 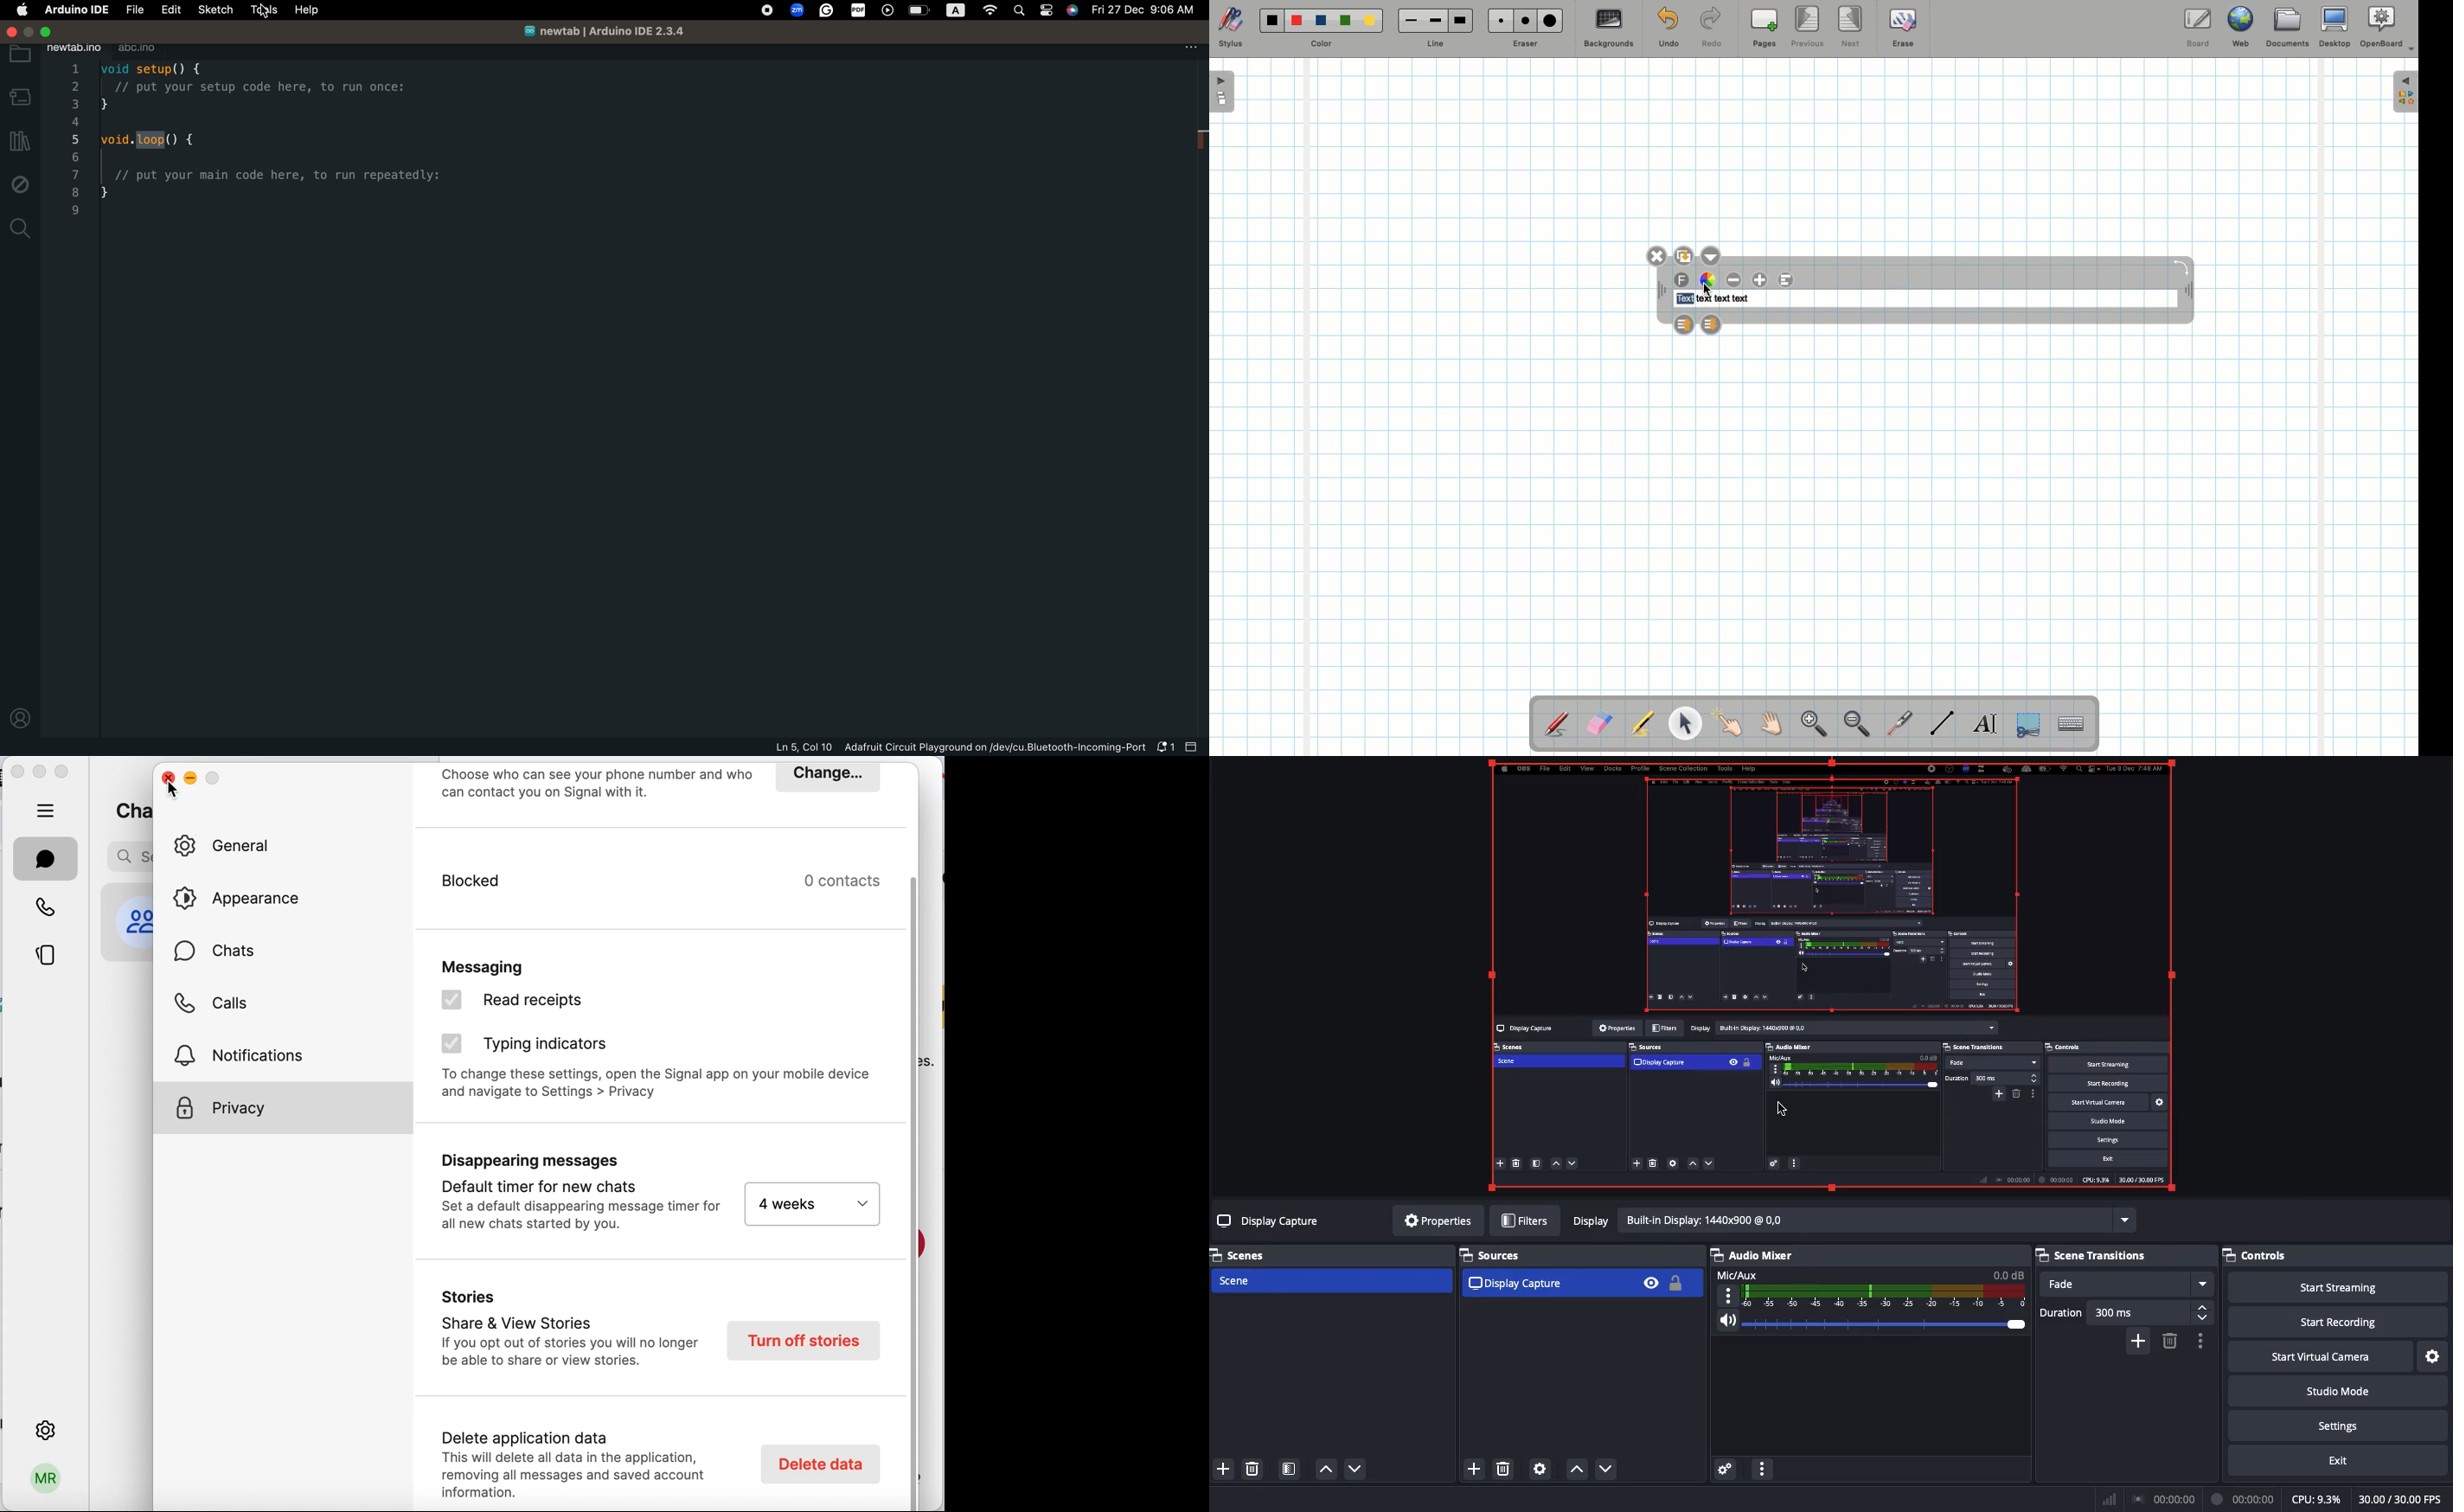 What do you see at coordinates (1528, 1219) in the screenshot?
I see `Filters` at bounding box center [1528, 1219].